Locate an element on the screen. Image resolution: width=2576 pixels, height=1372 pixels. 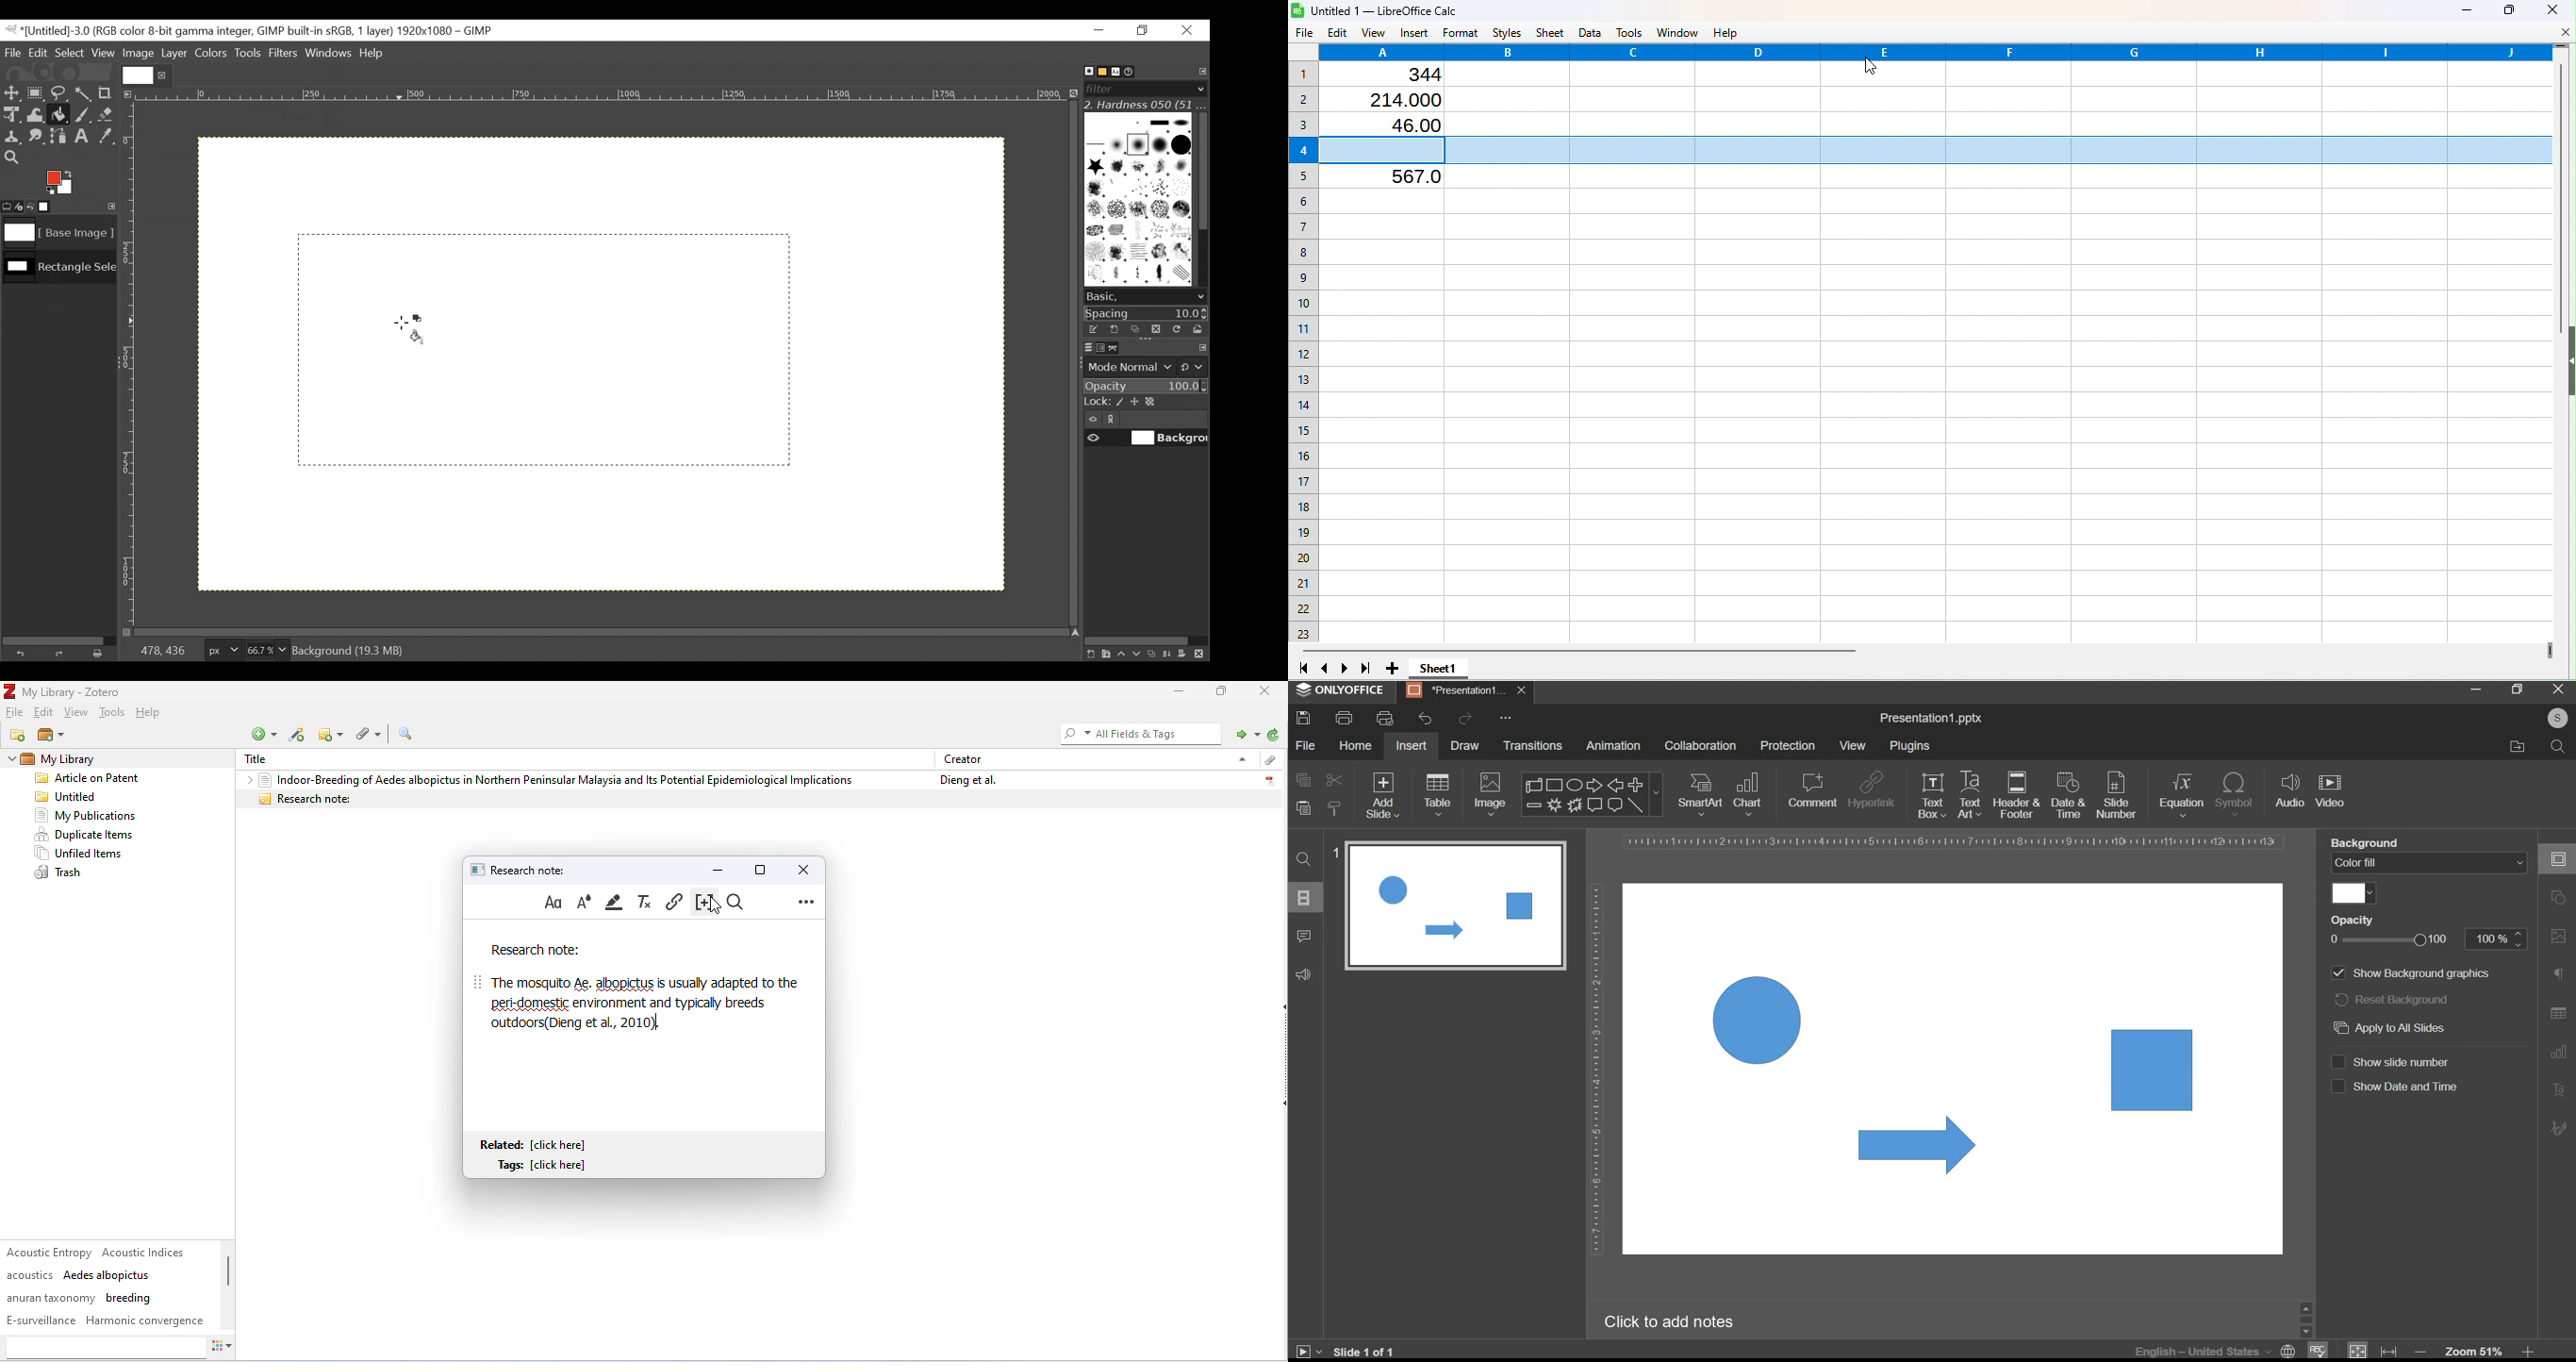
paste is located at coordinates (1304, 808).